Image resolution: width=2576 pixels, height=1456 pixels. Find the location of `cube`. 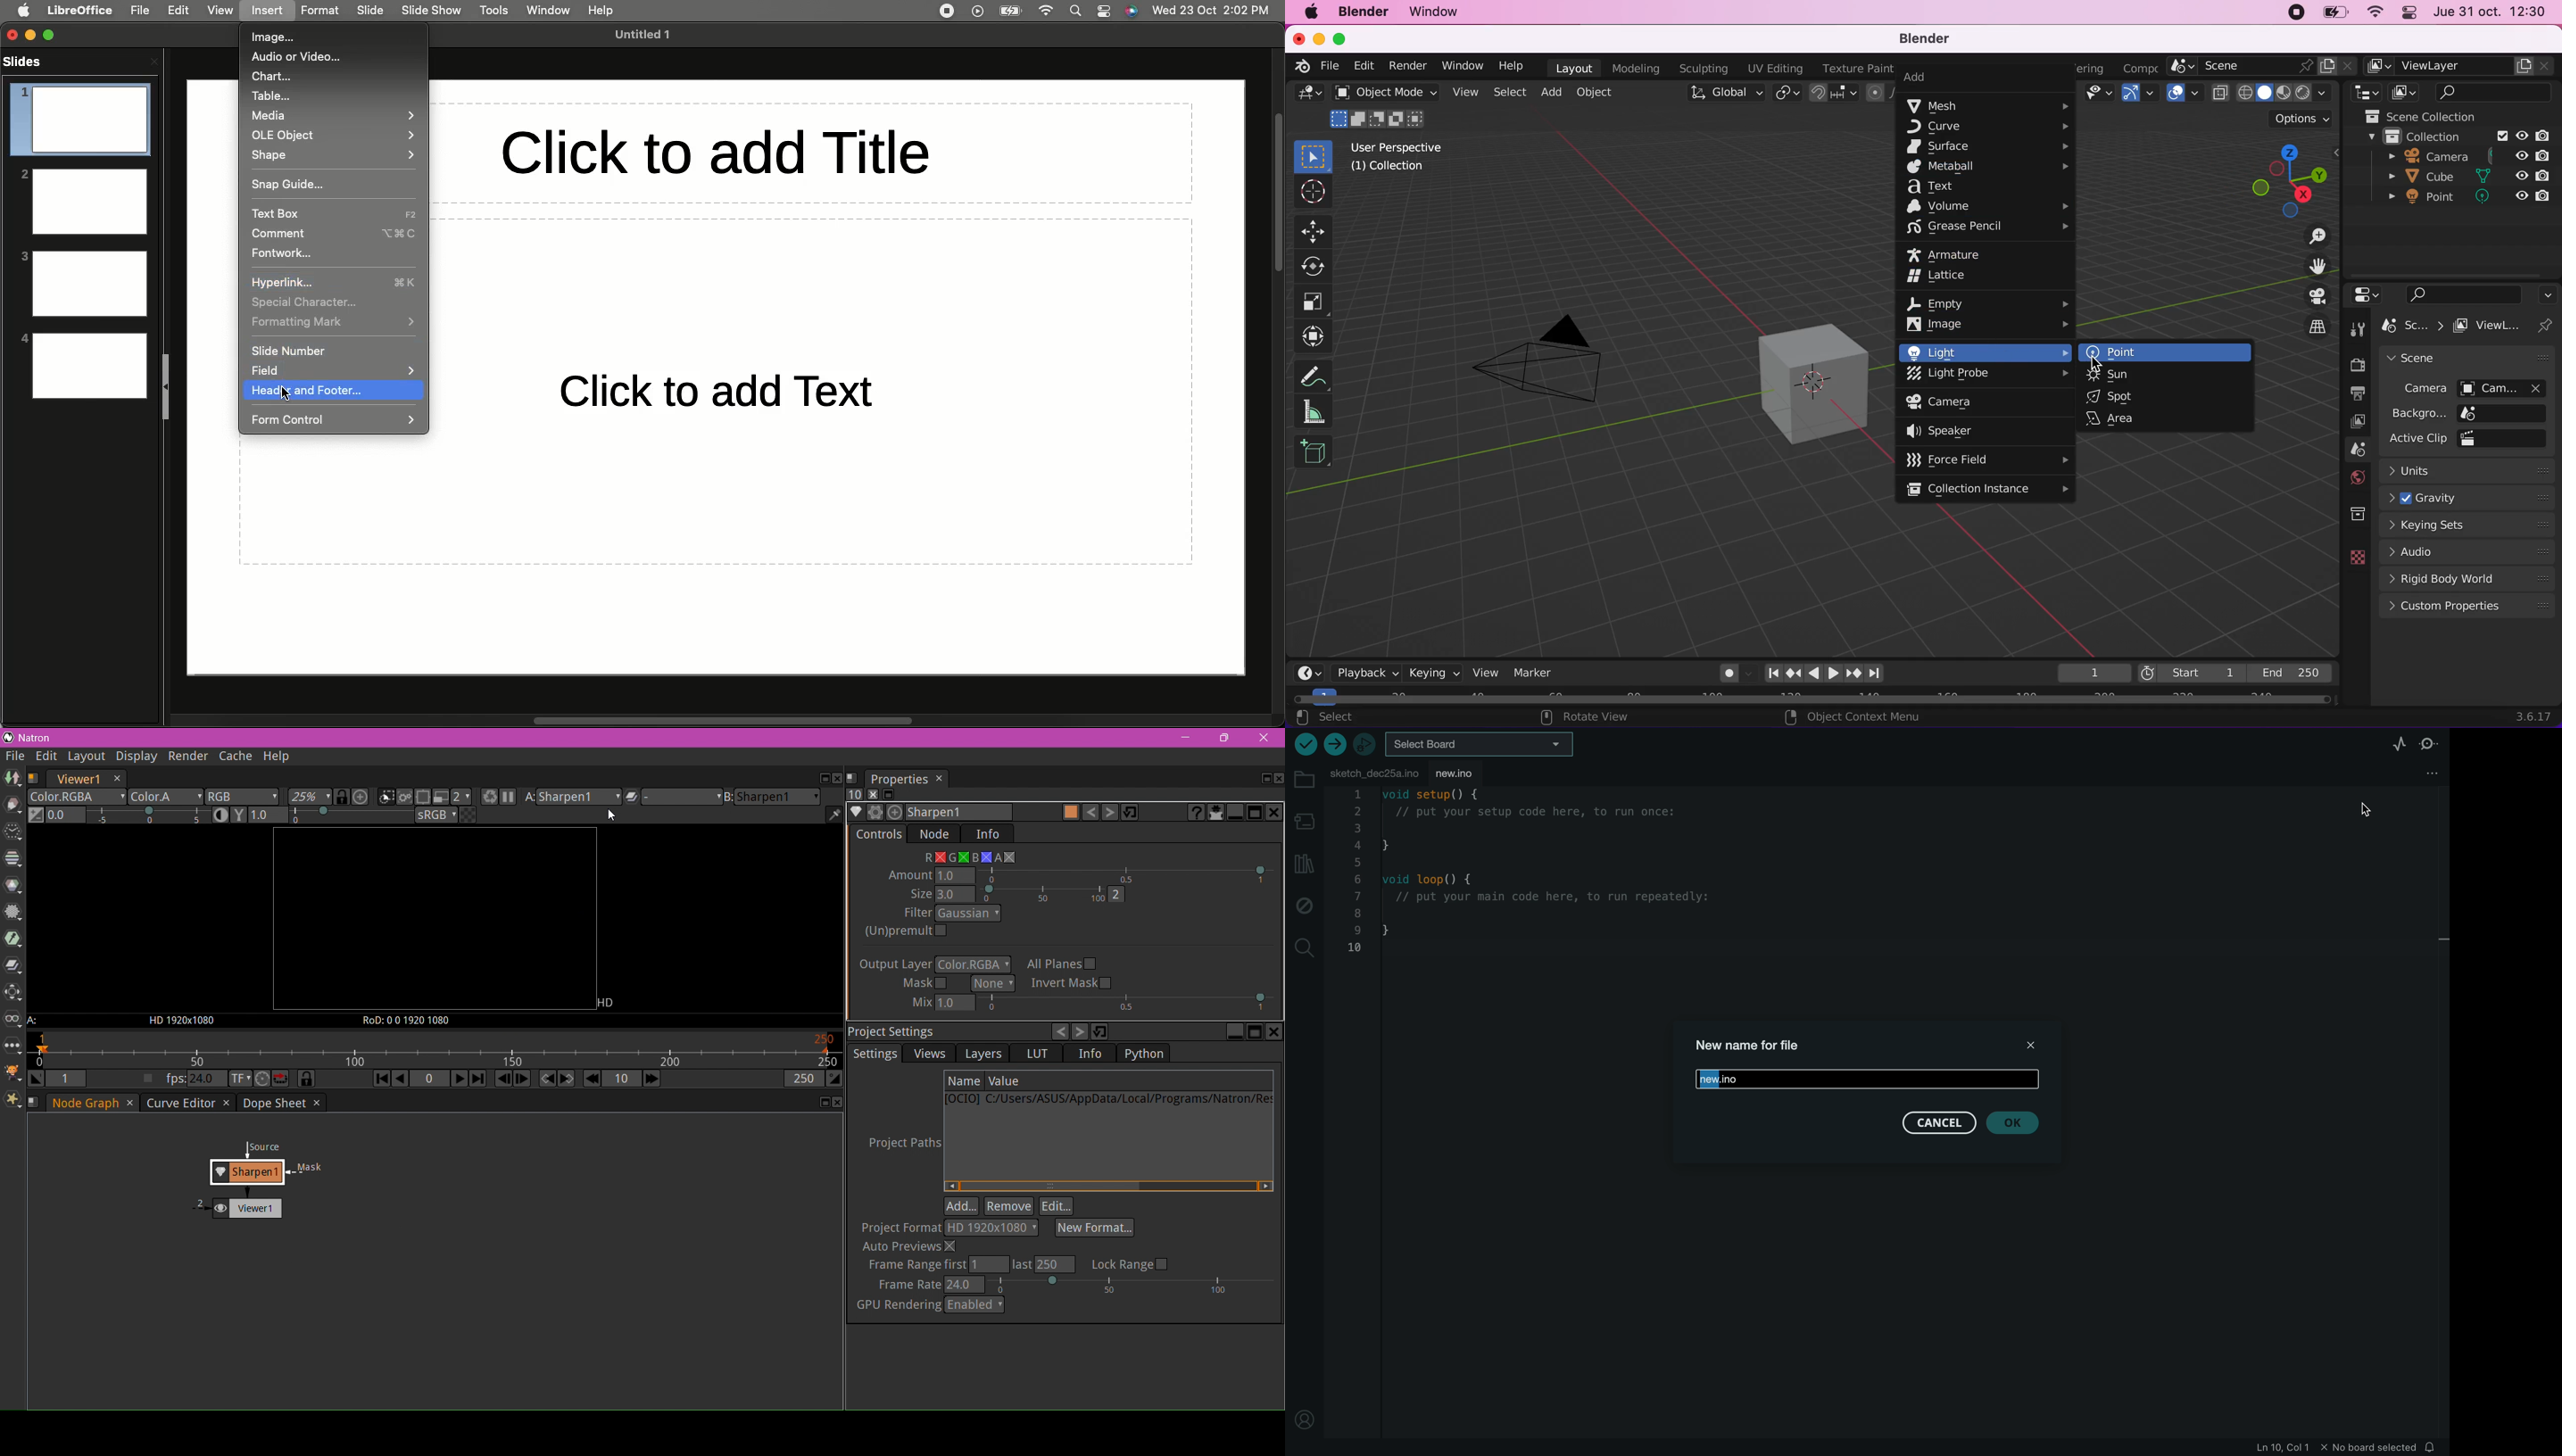

cube is located at coordinates (2424, 177).